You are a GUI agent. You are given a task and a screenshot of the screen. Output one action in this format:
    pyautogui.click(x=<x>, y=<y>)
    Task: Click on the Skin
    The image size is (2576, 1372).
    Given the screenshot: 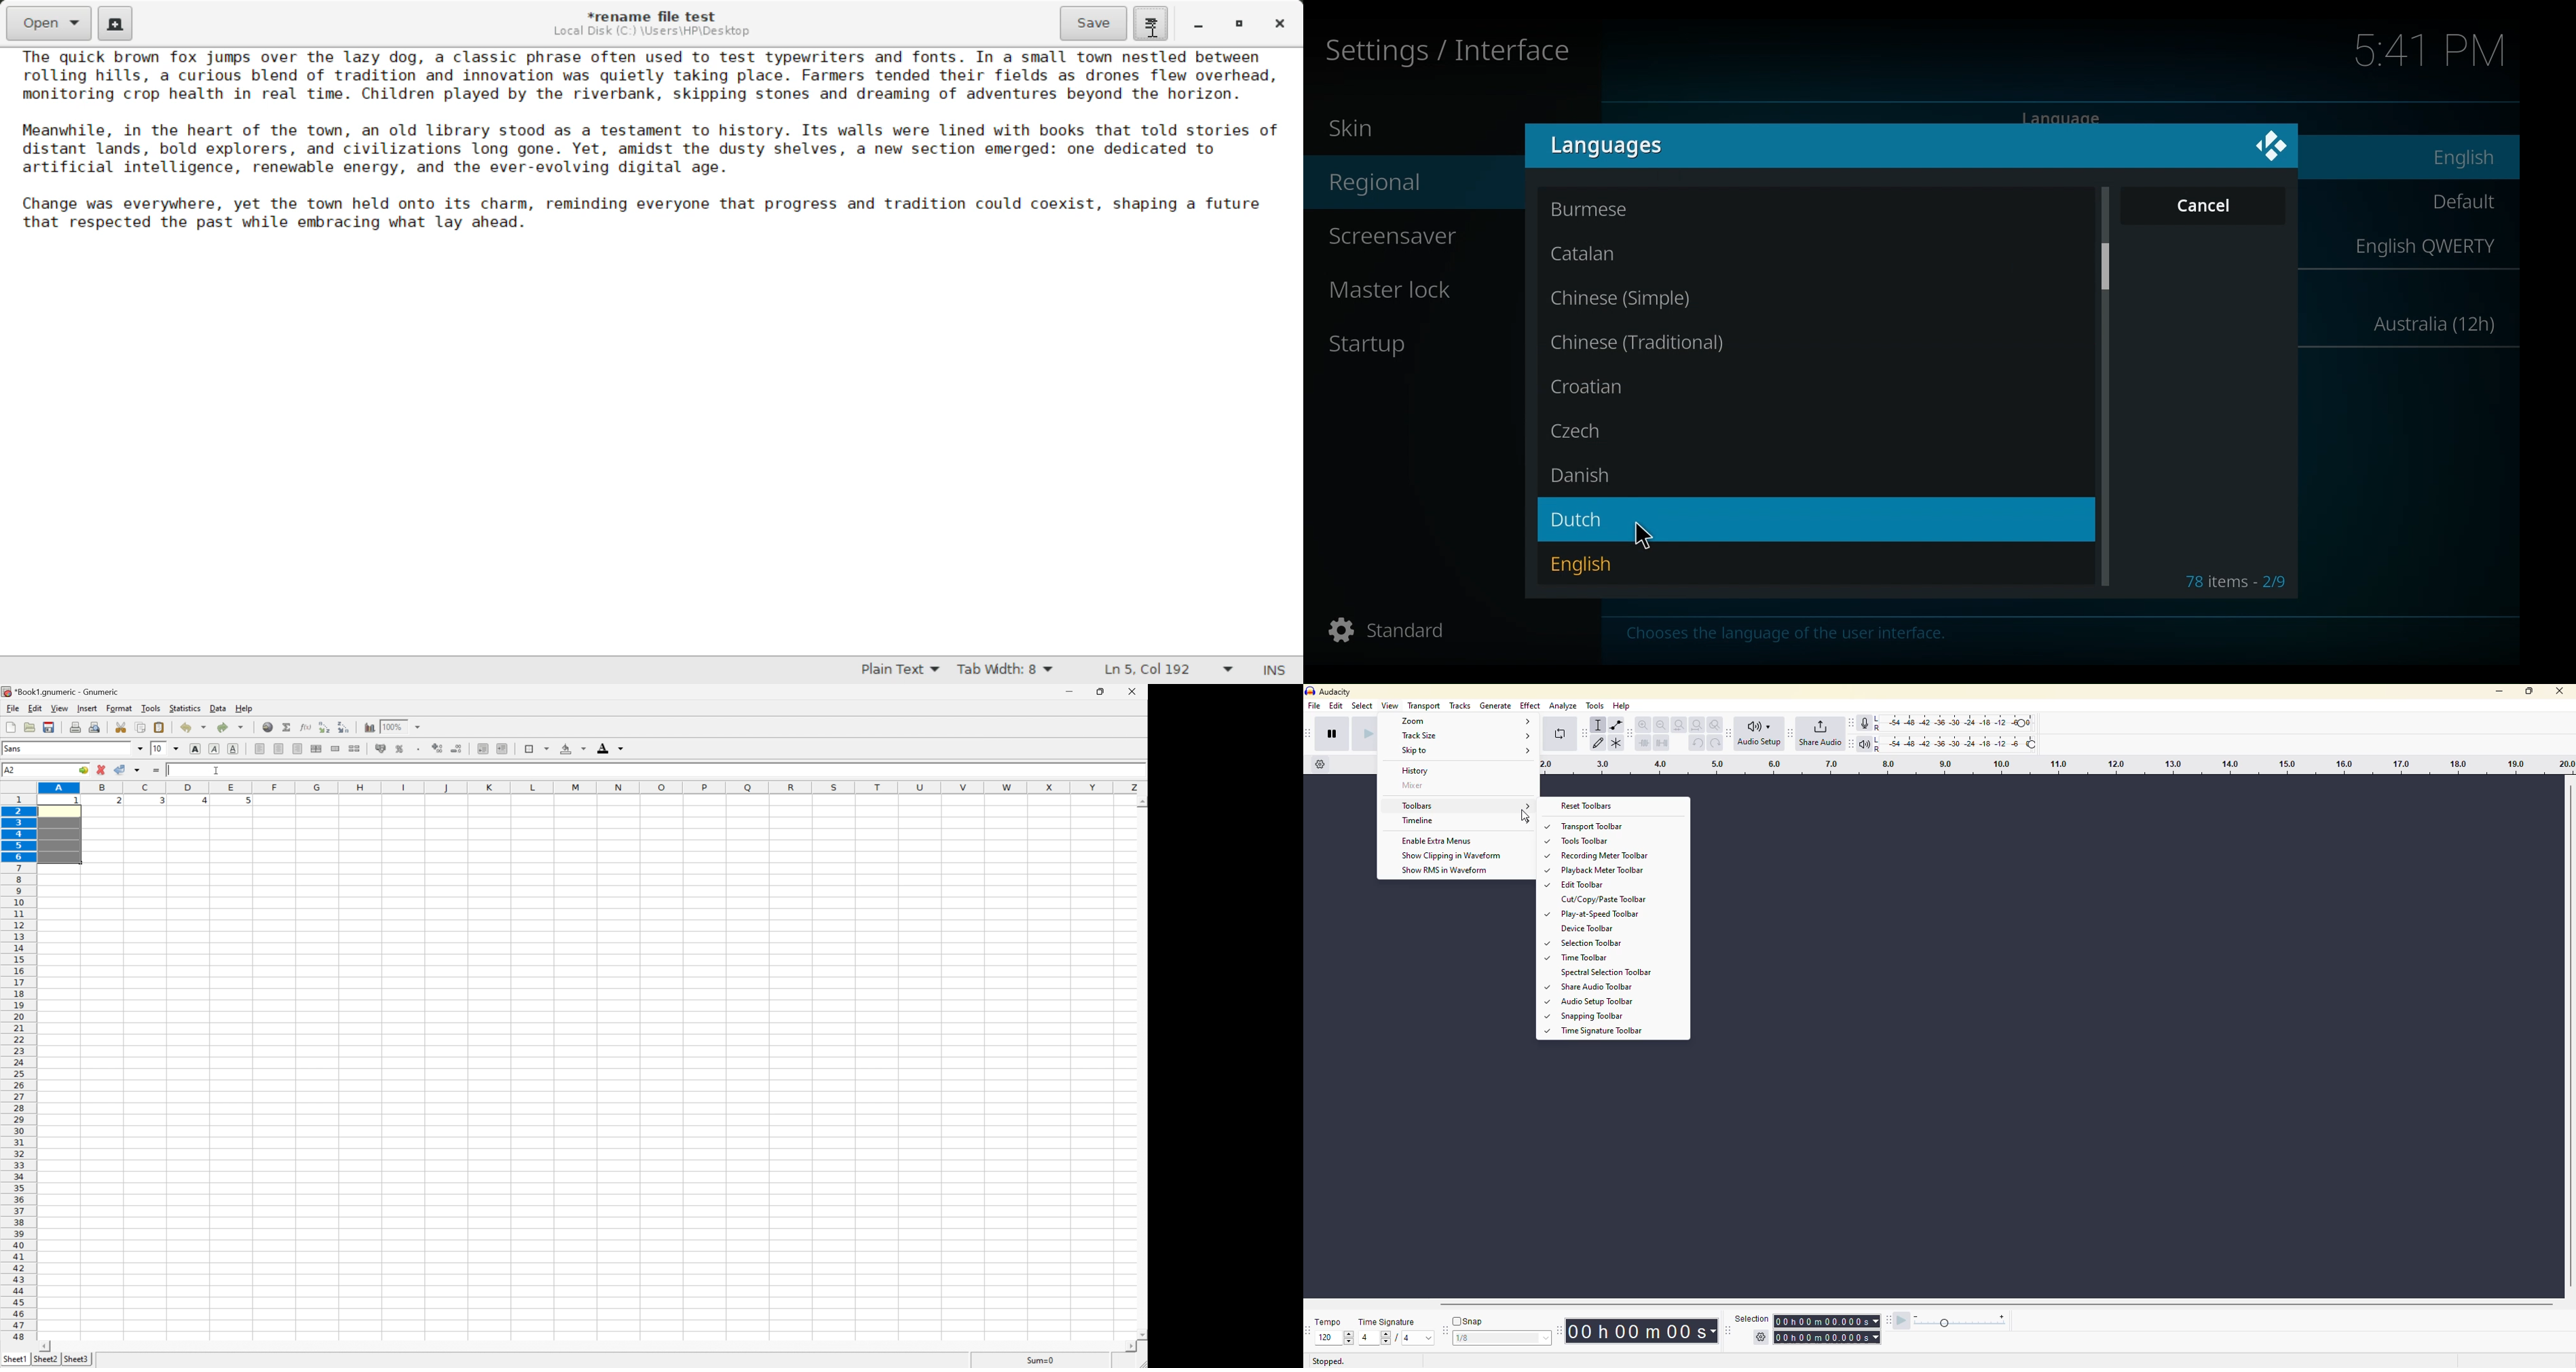 What is the action you would take?
    pyautogui.click(x=1358, y=129)
    